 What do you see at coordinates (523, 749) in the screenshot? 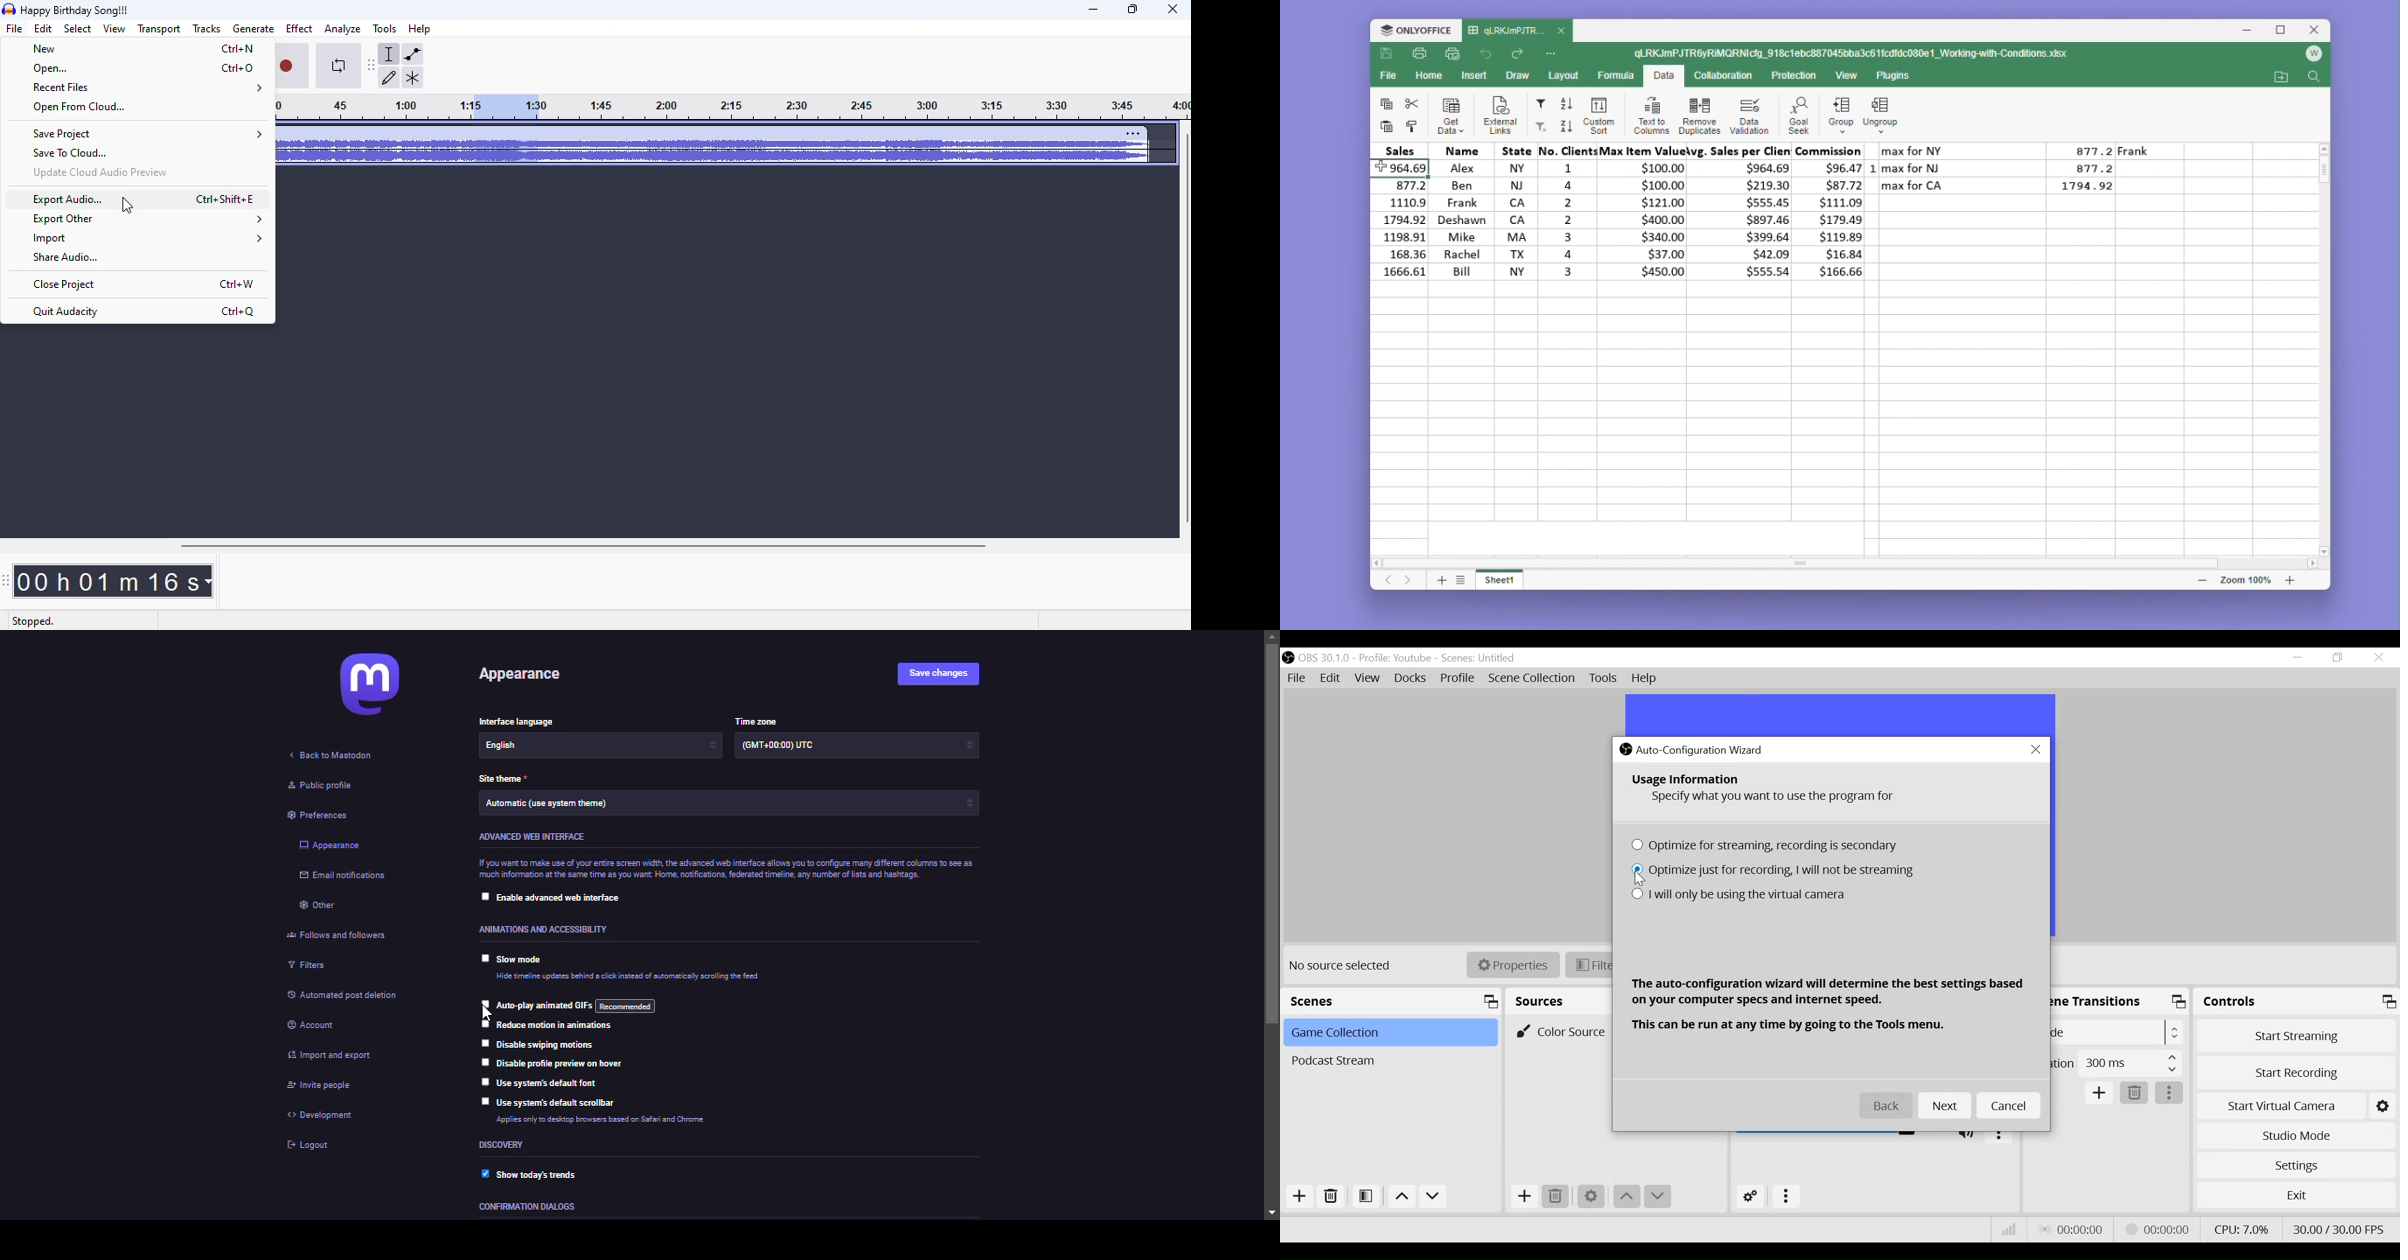
I see `language` at bounding box center [523, 749].